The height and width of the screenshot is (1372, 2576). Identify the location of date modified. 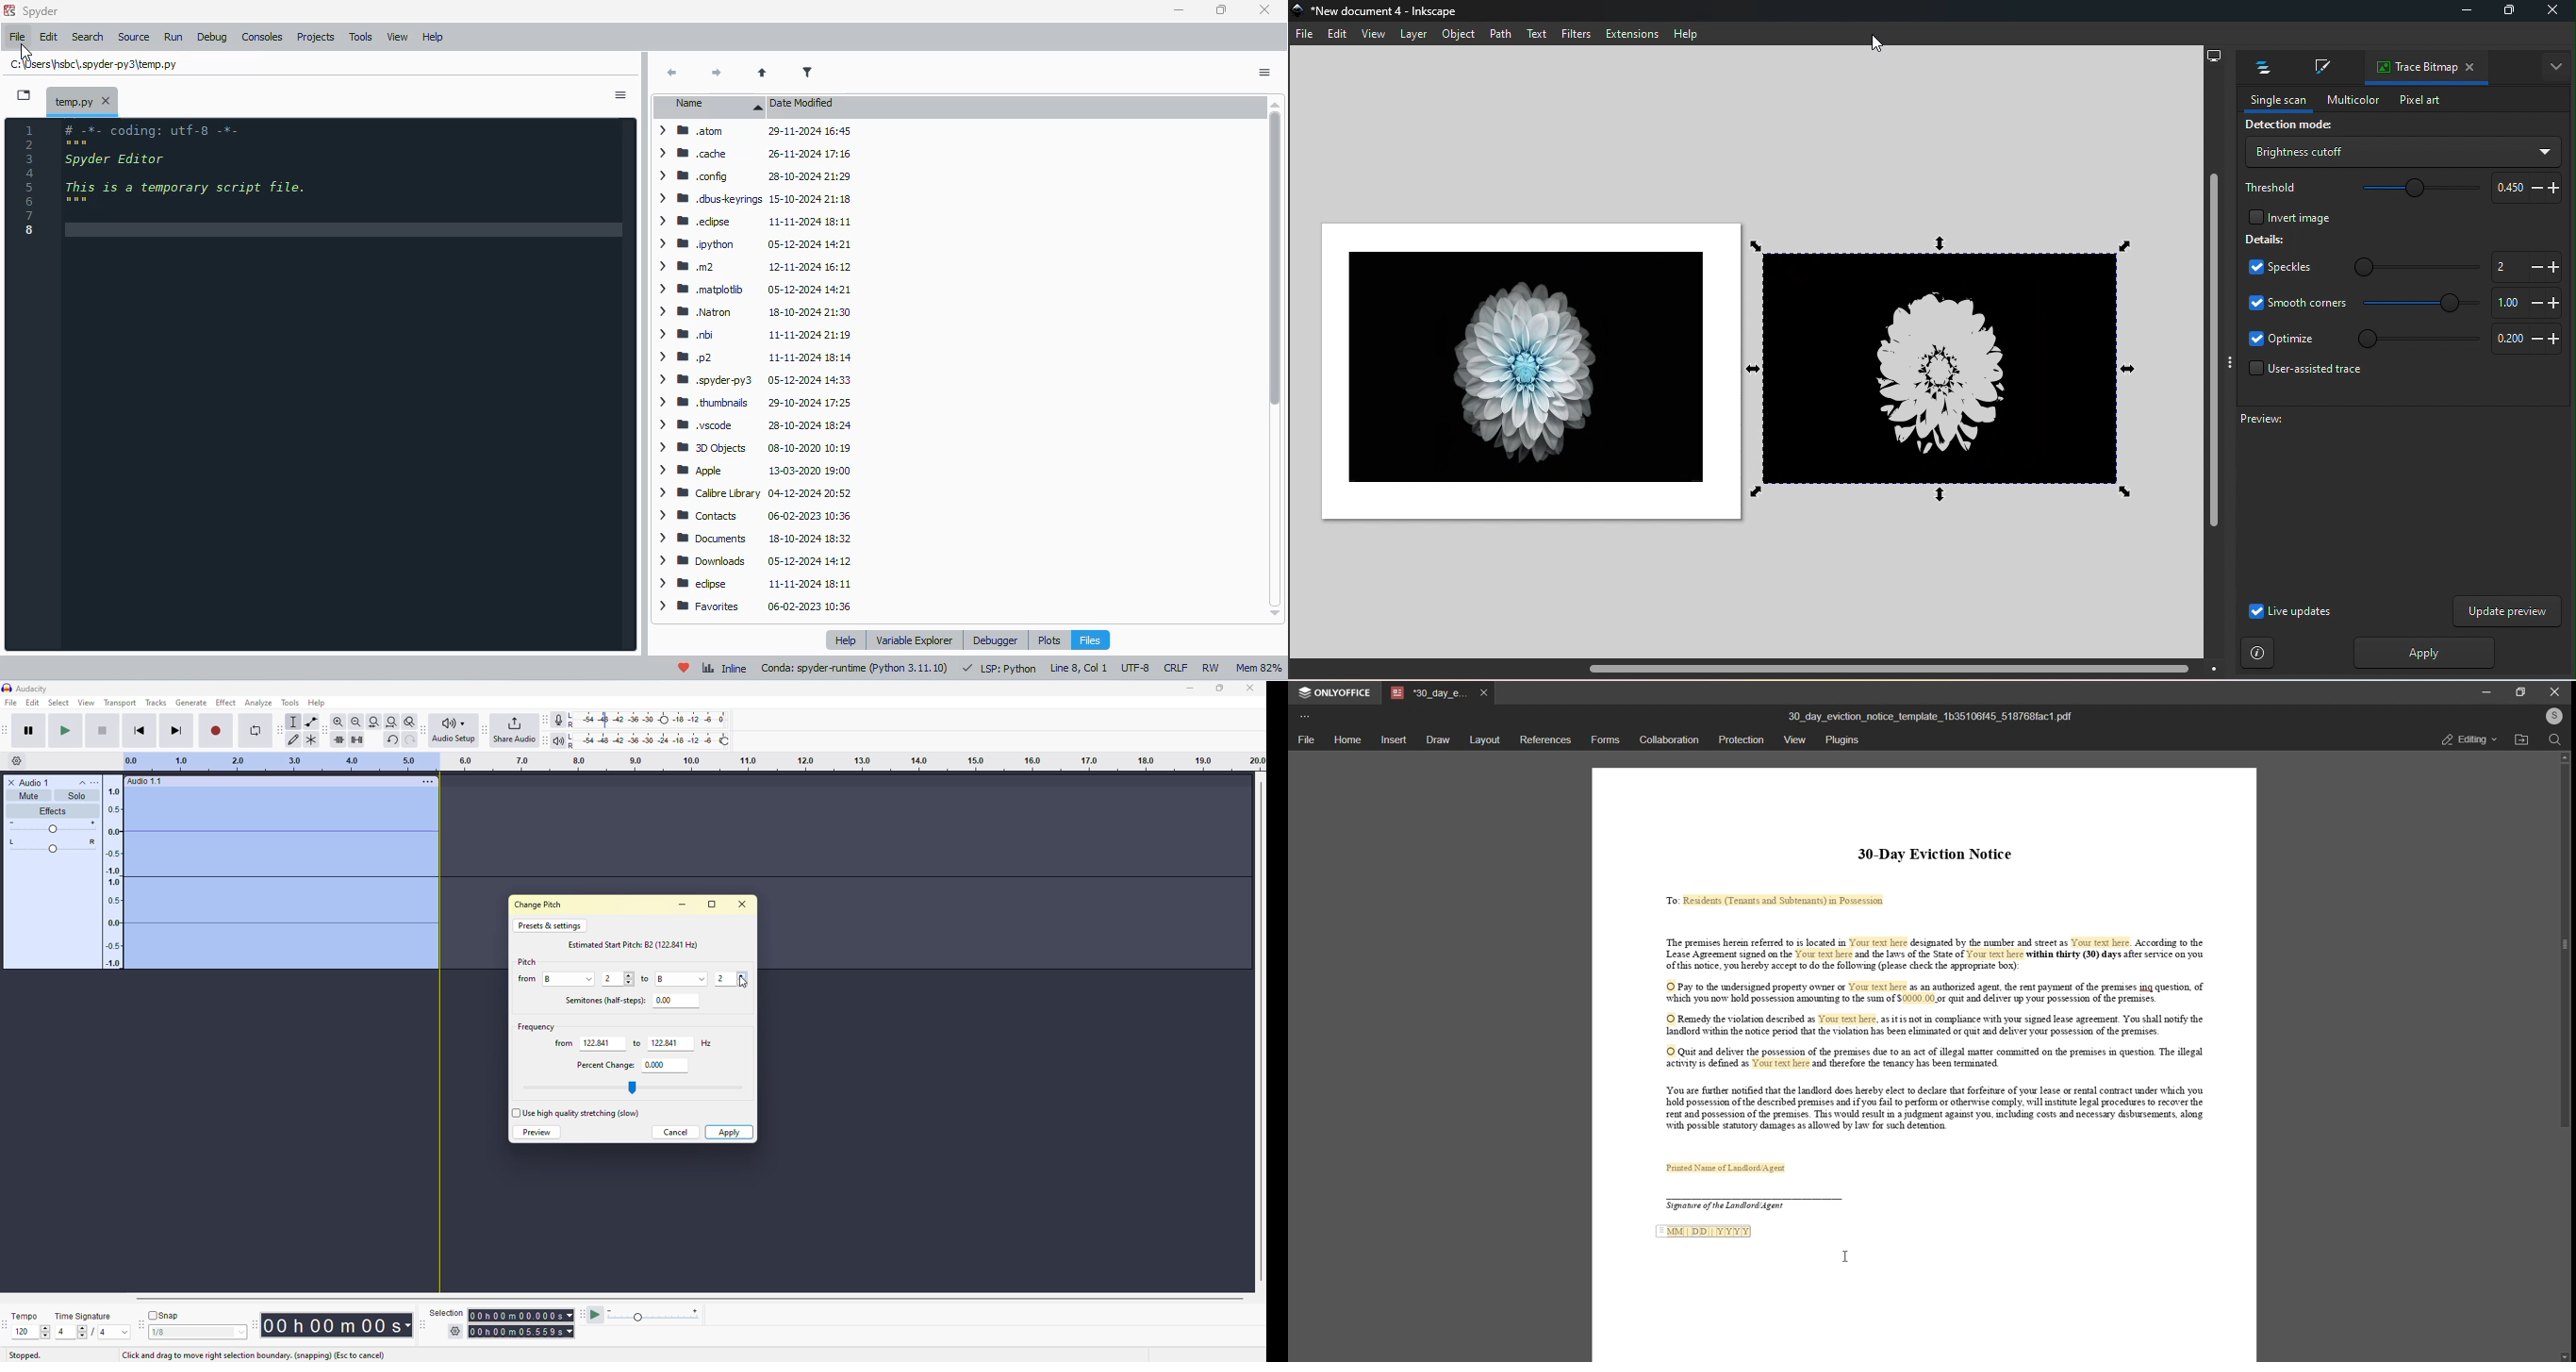
(804, 104).